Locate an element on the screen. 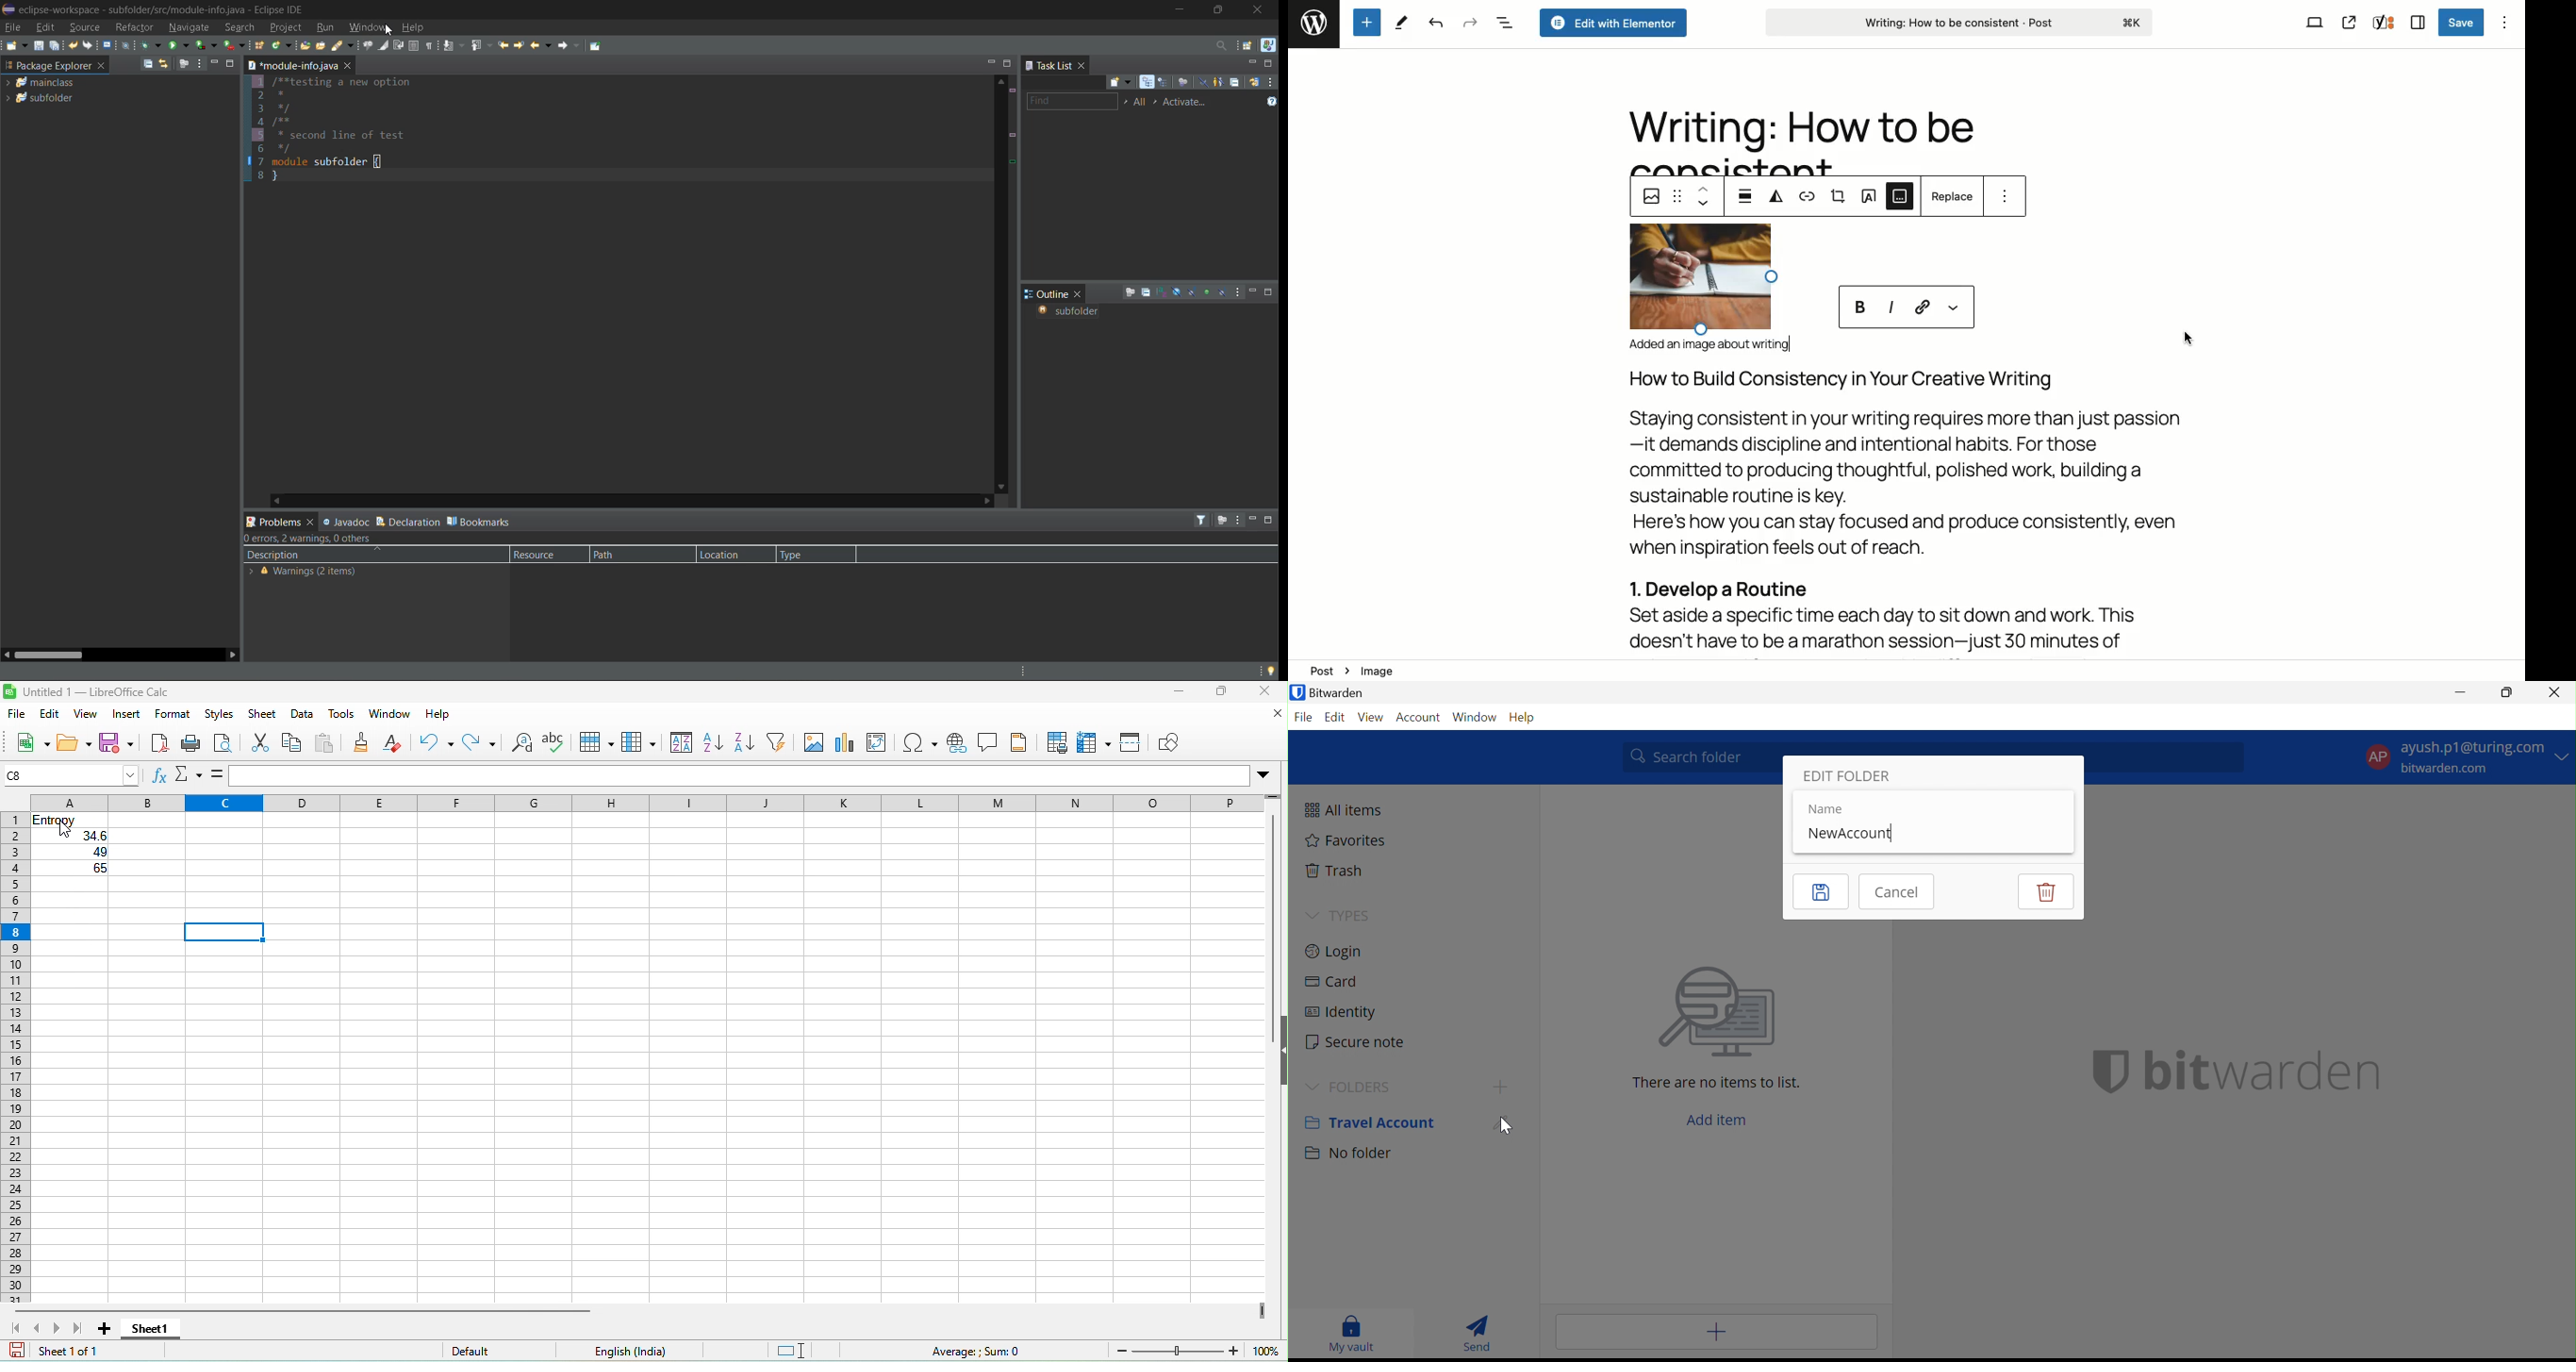 The width and height of the screenshot is (2576, 1372). Window is located at coordinates (1475, 716).